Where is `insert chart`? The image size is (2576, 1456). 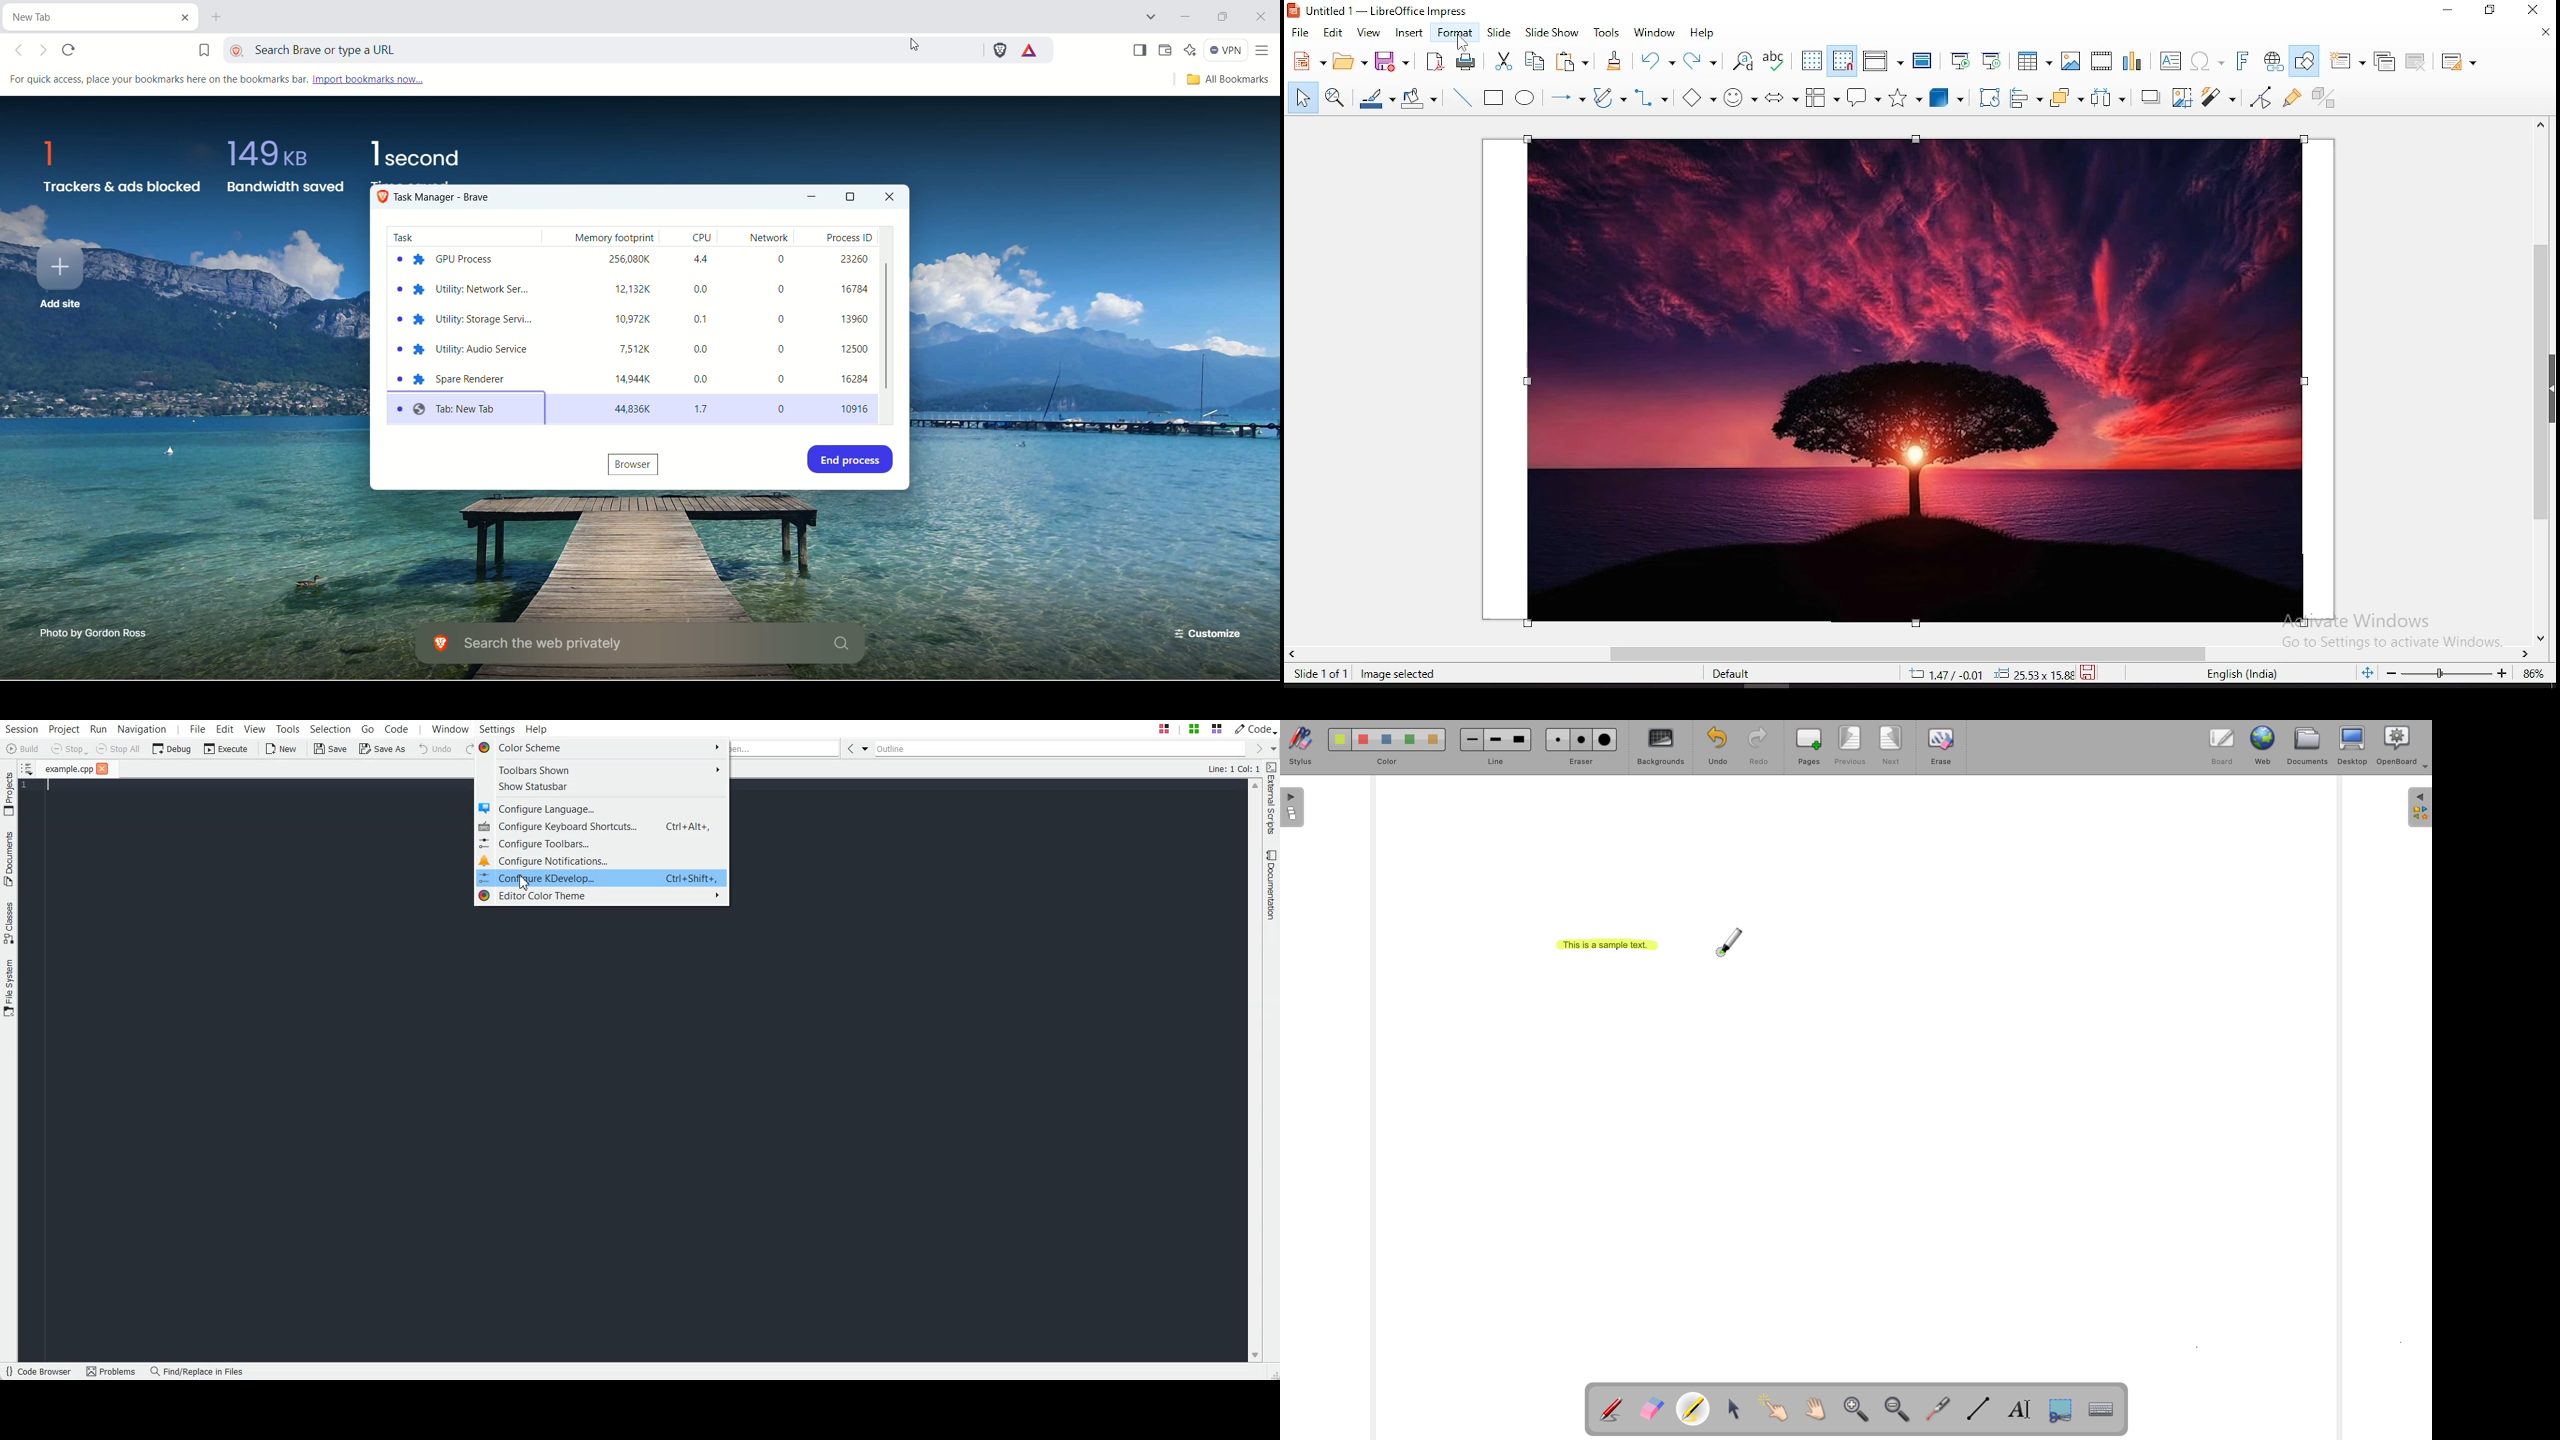 insert chart is located at coordinates (2131, 62).